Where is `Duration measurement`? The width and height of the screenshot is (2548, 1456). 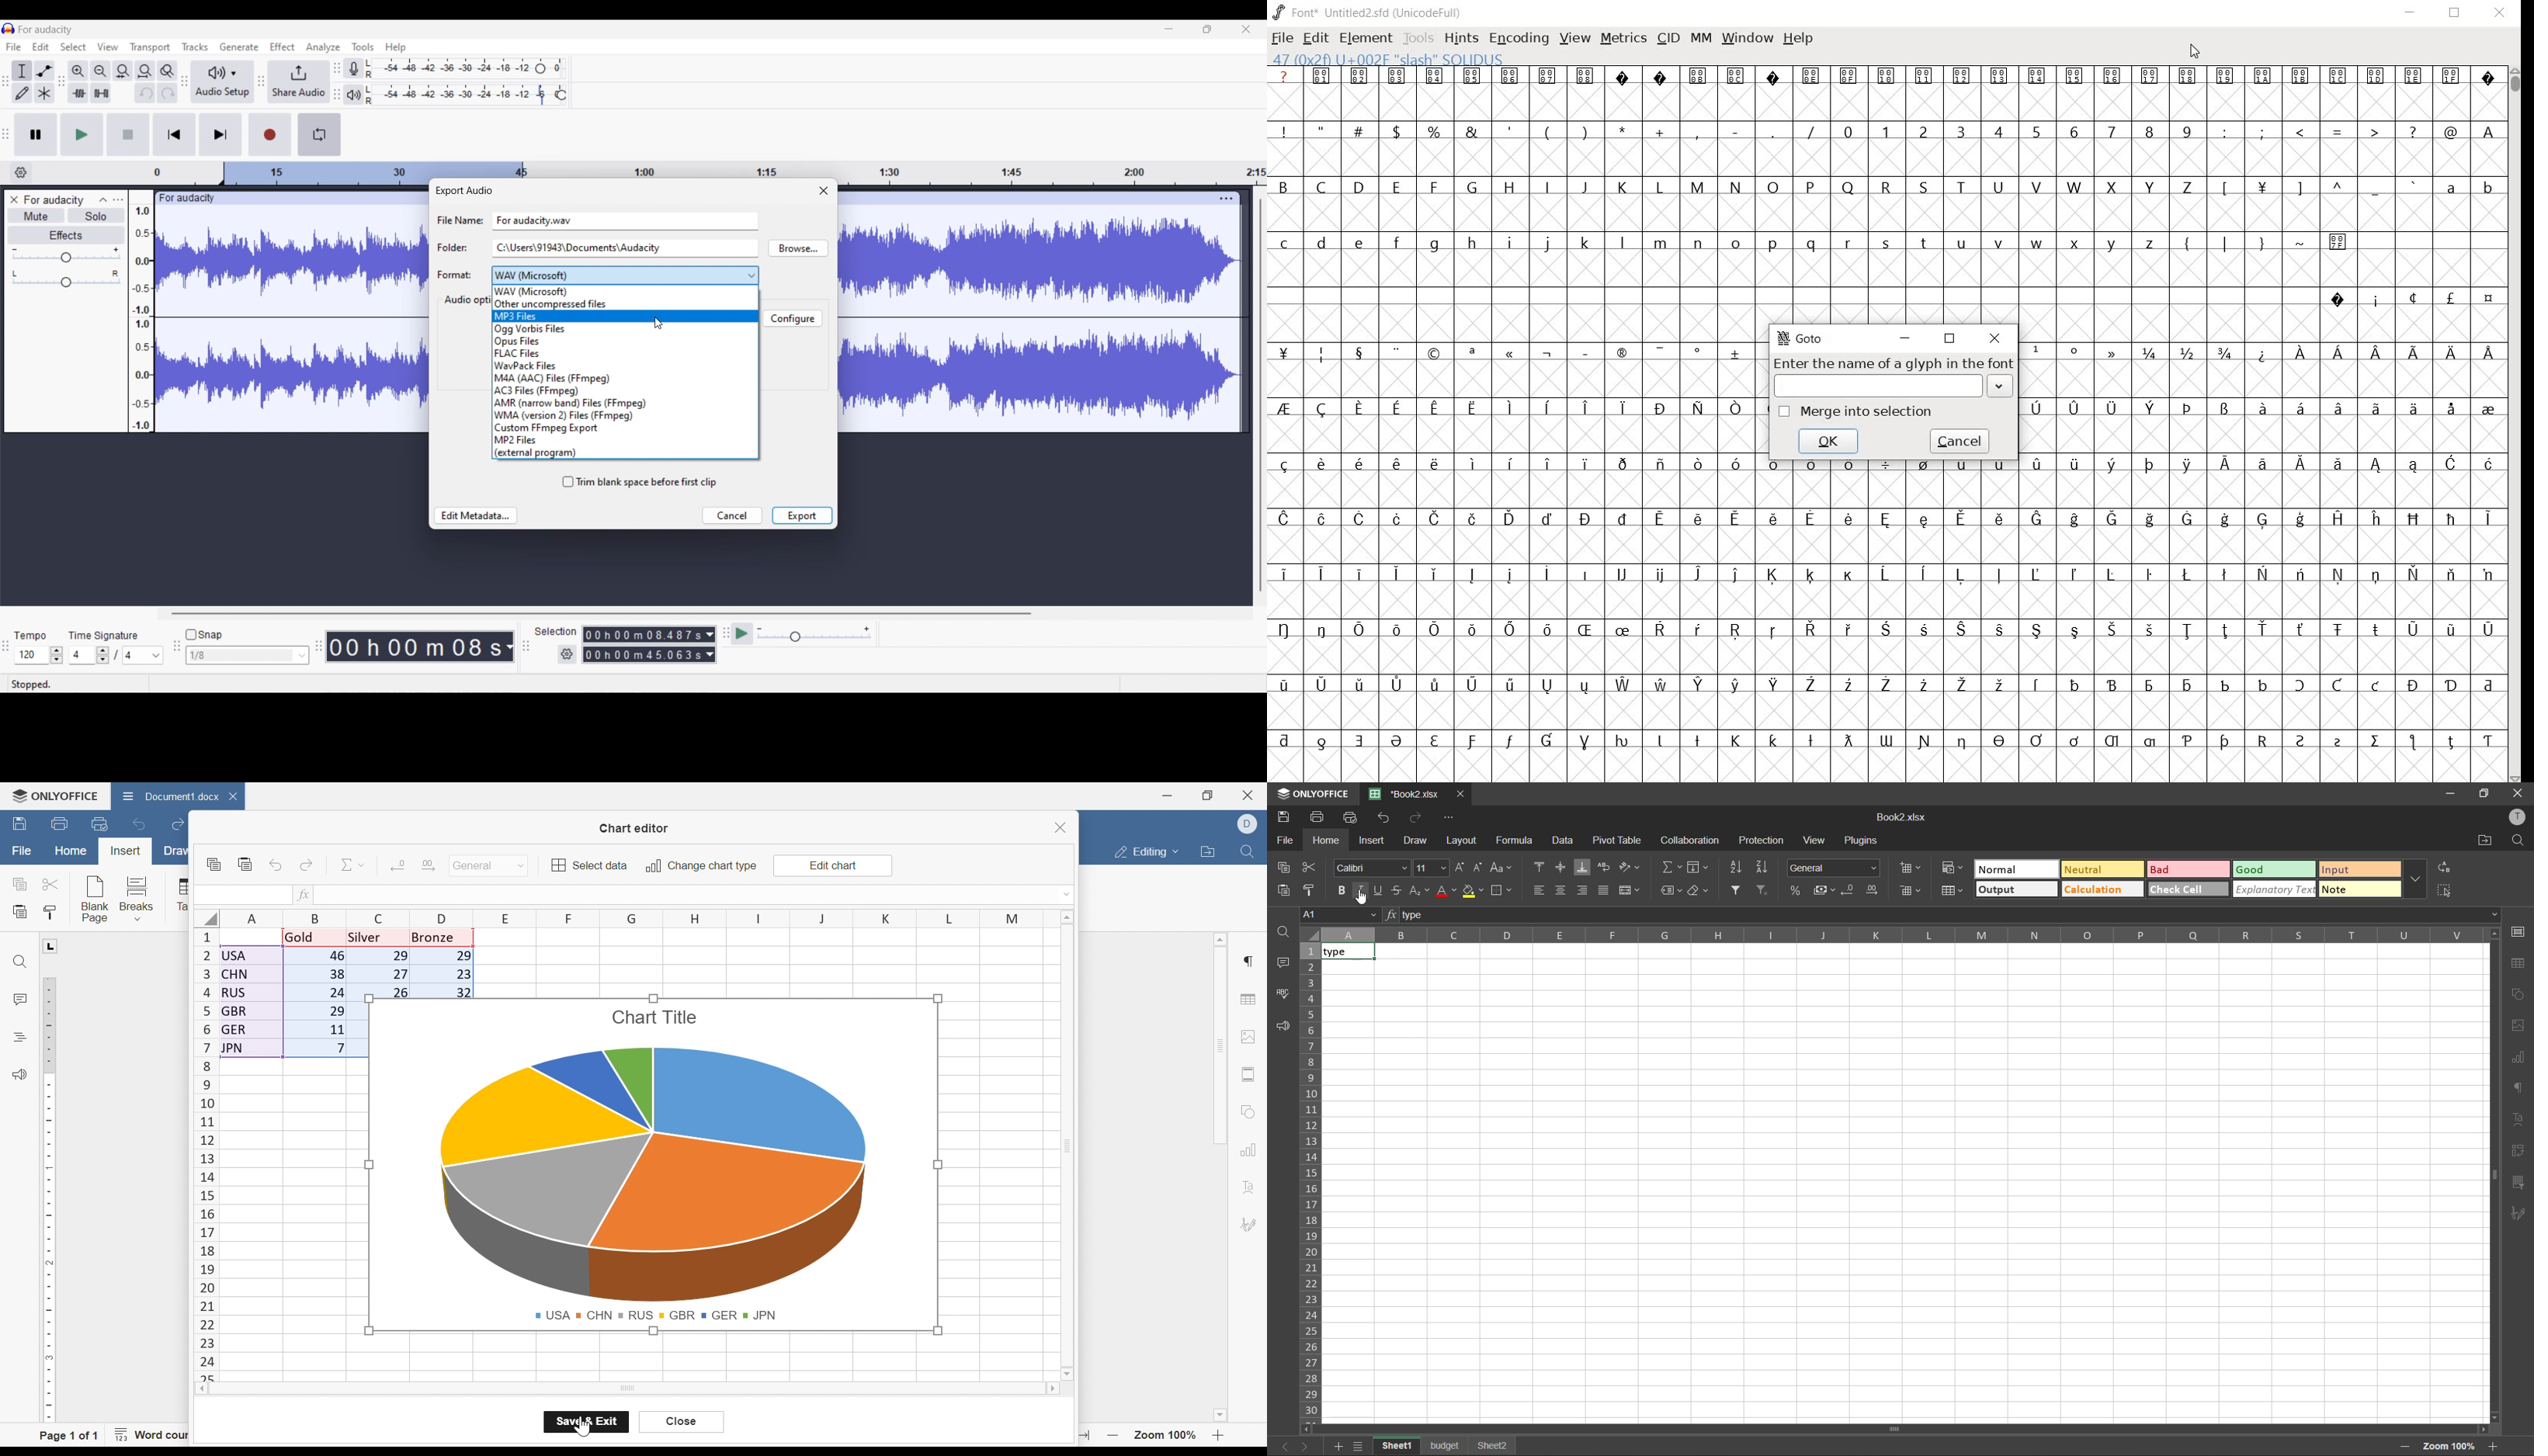 Duration measurement is located at coordinates (709, 654).